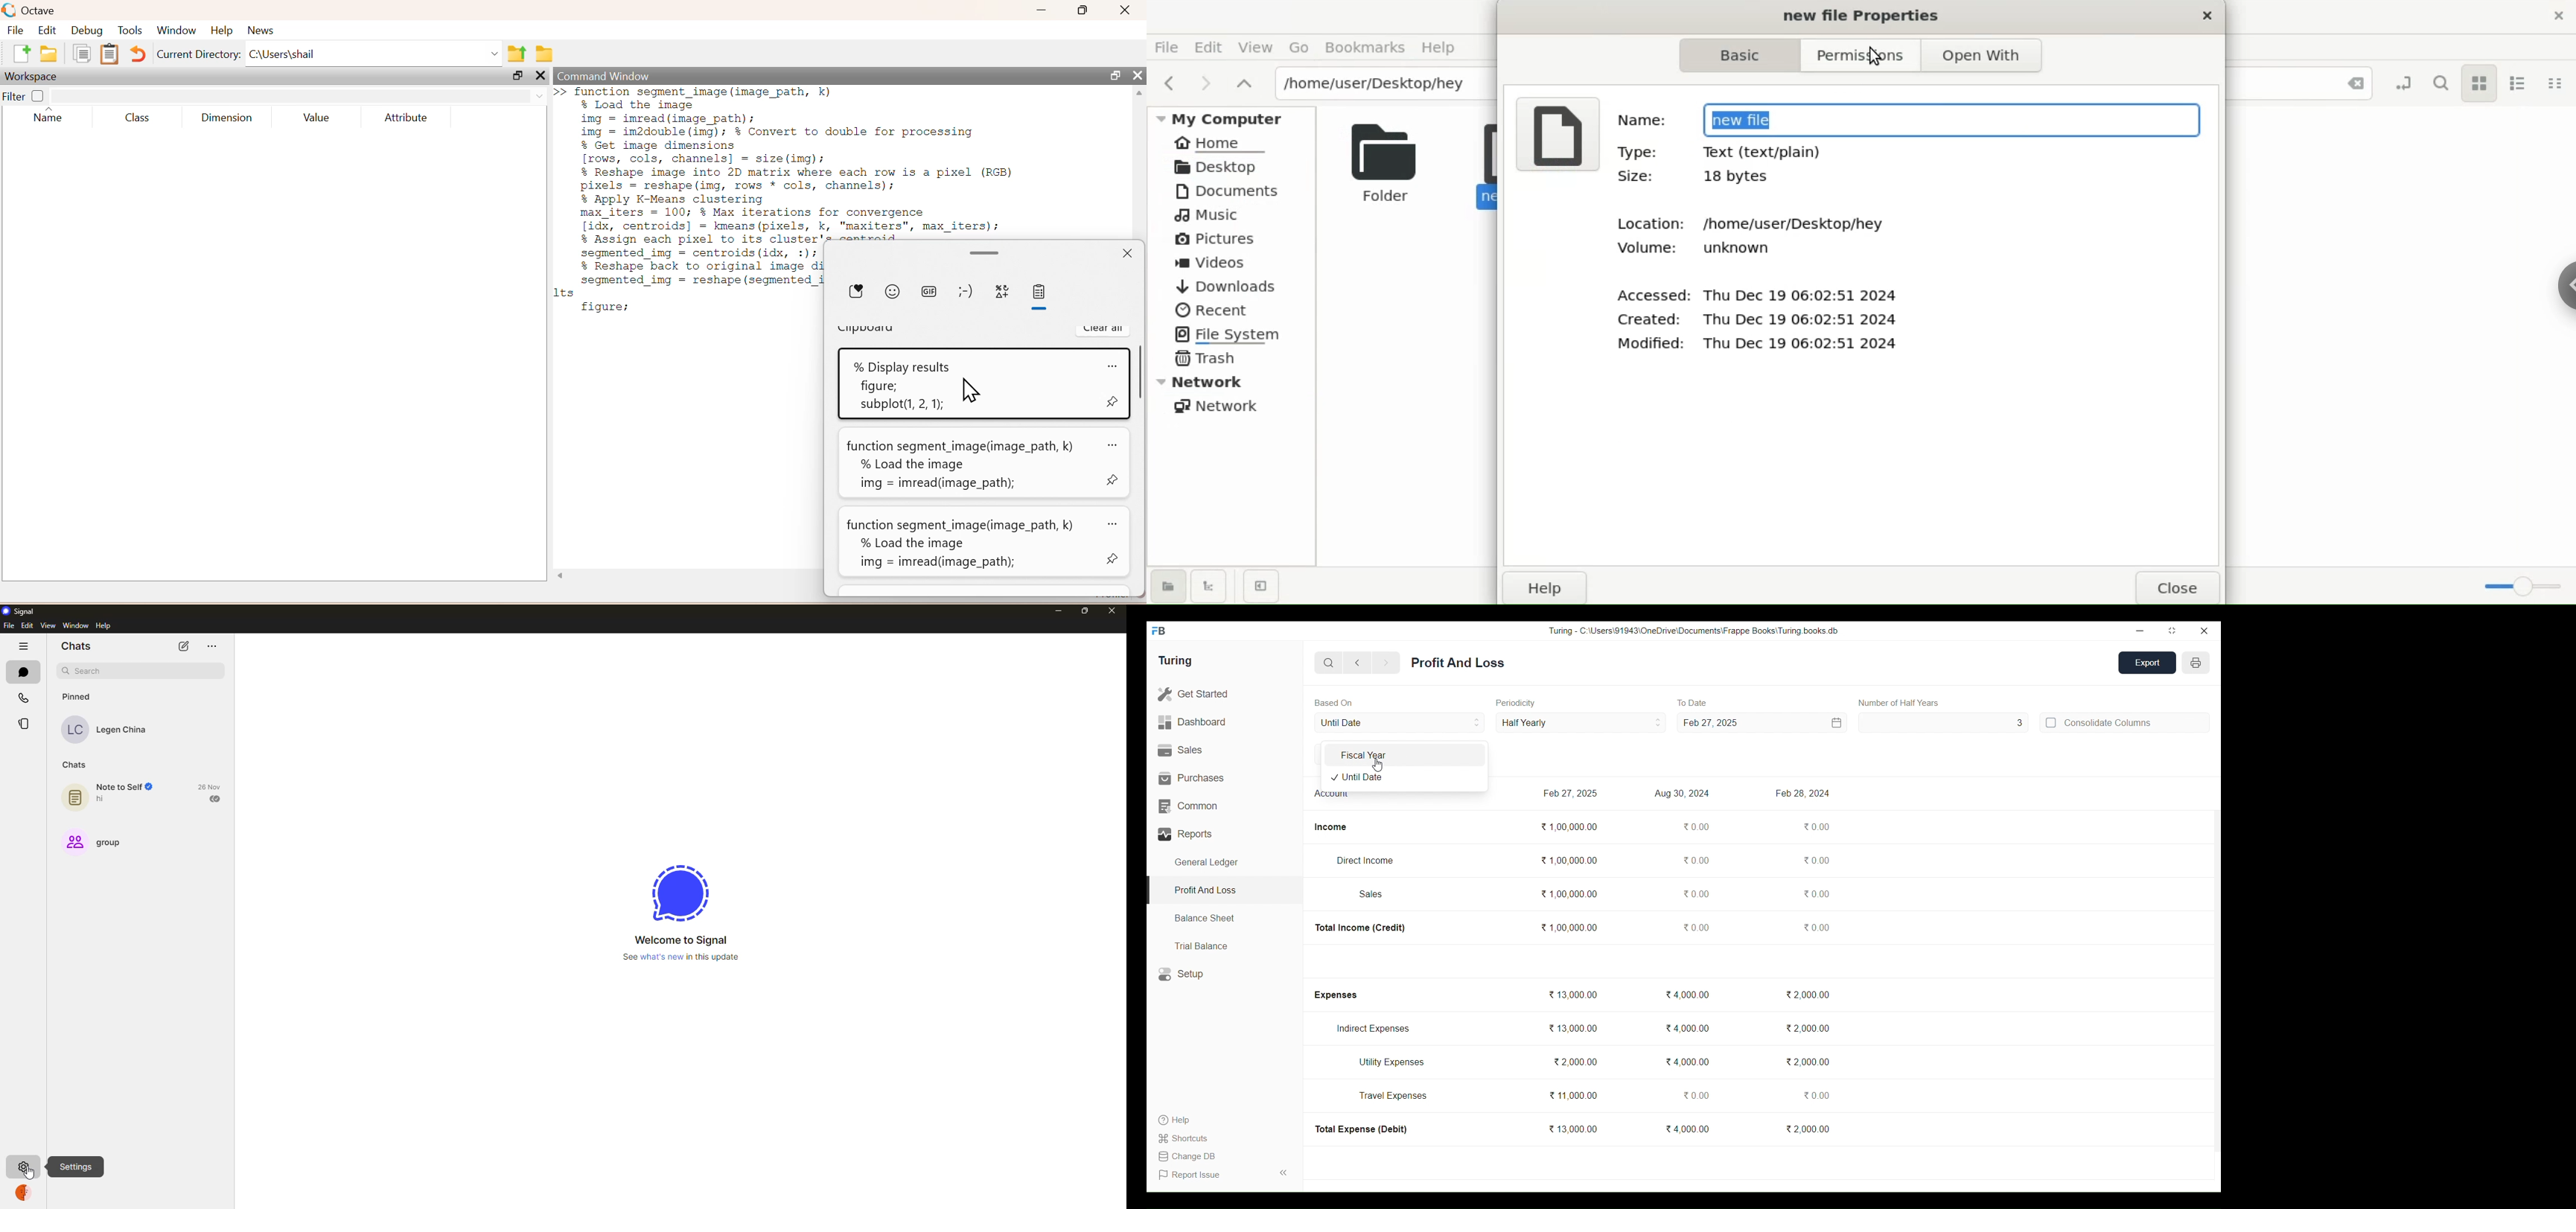  What do you see at coordinates (1695, 860) in the screenshot?
I see `0.00` at bounding box center [1695, 860].